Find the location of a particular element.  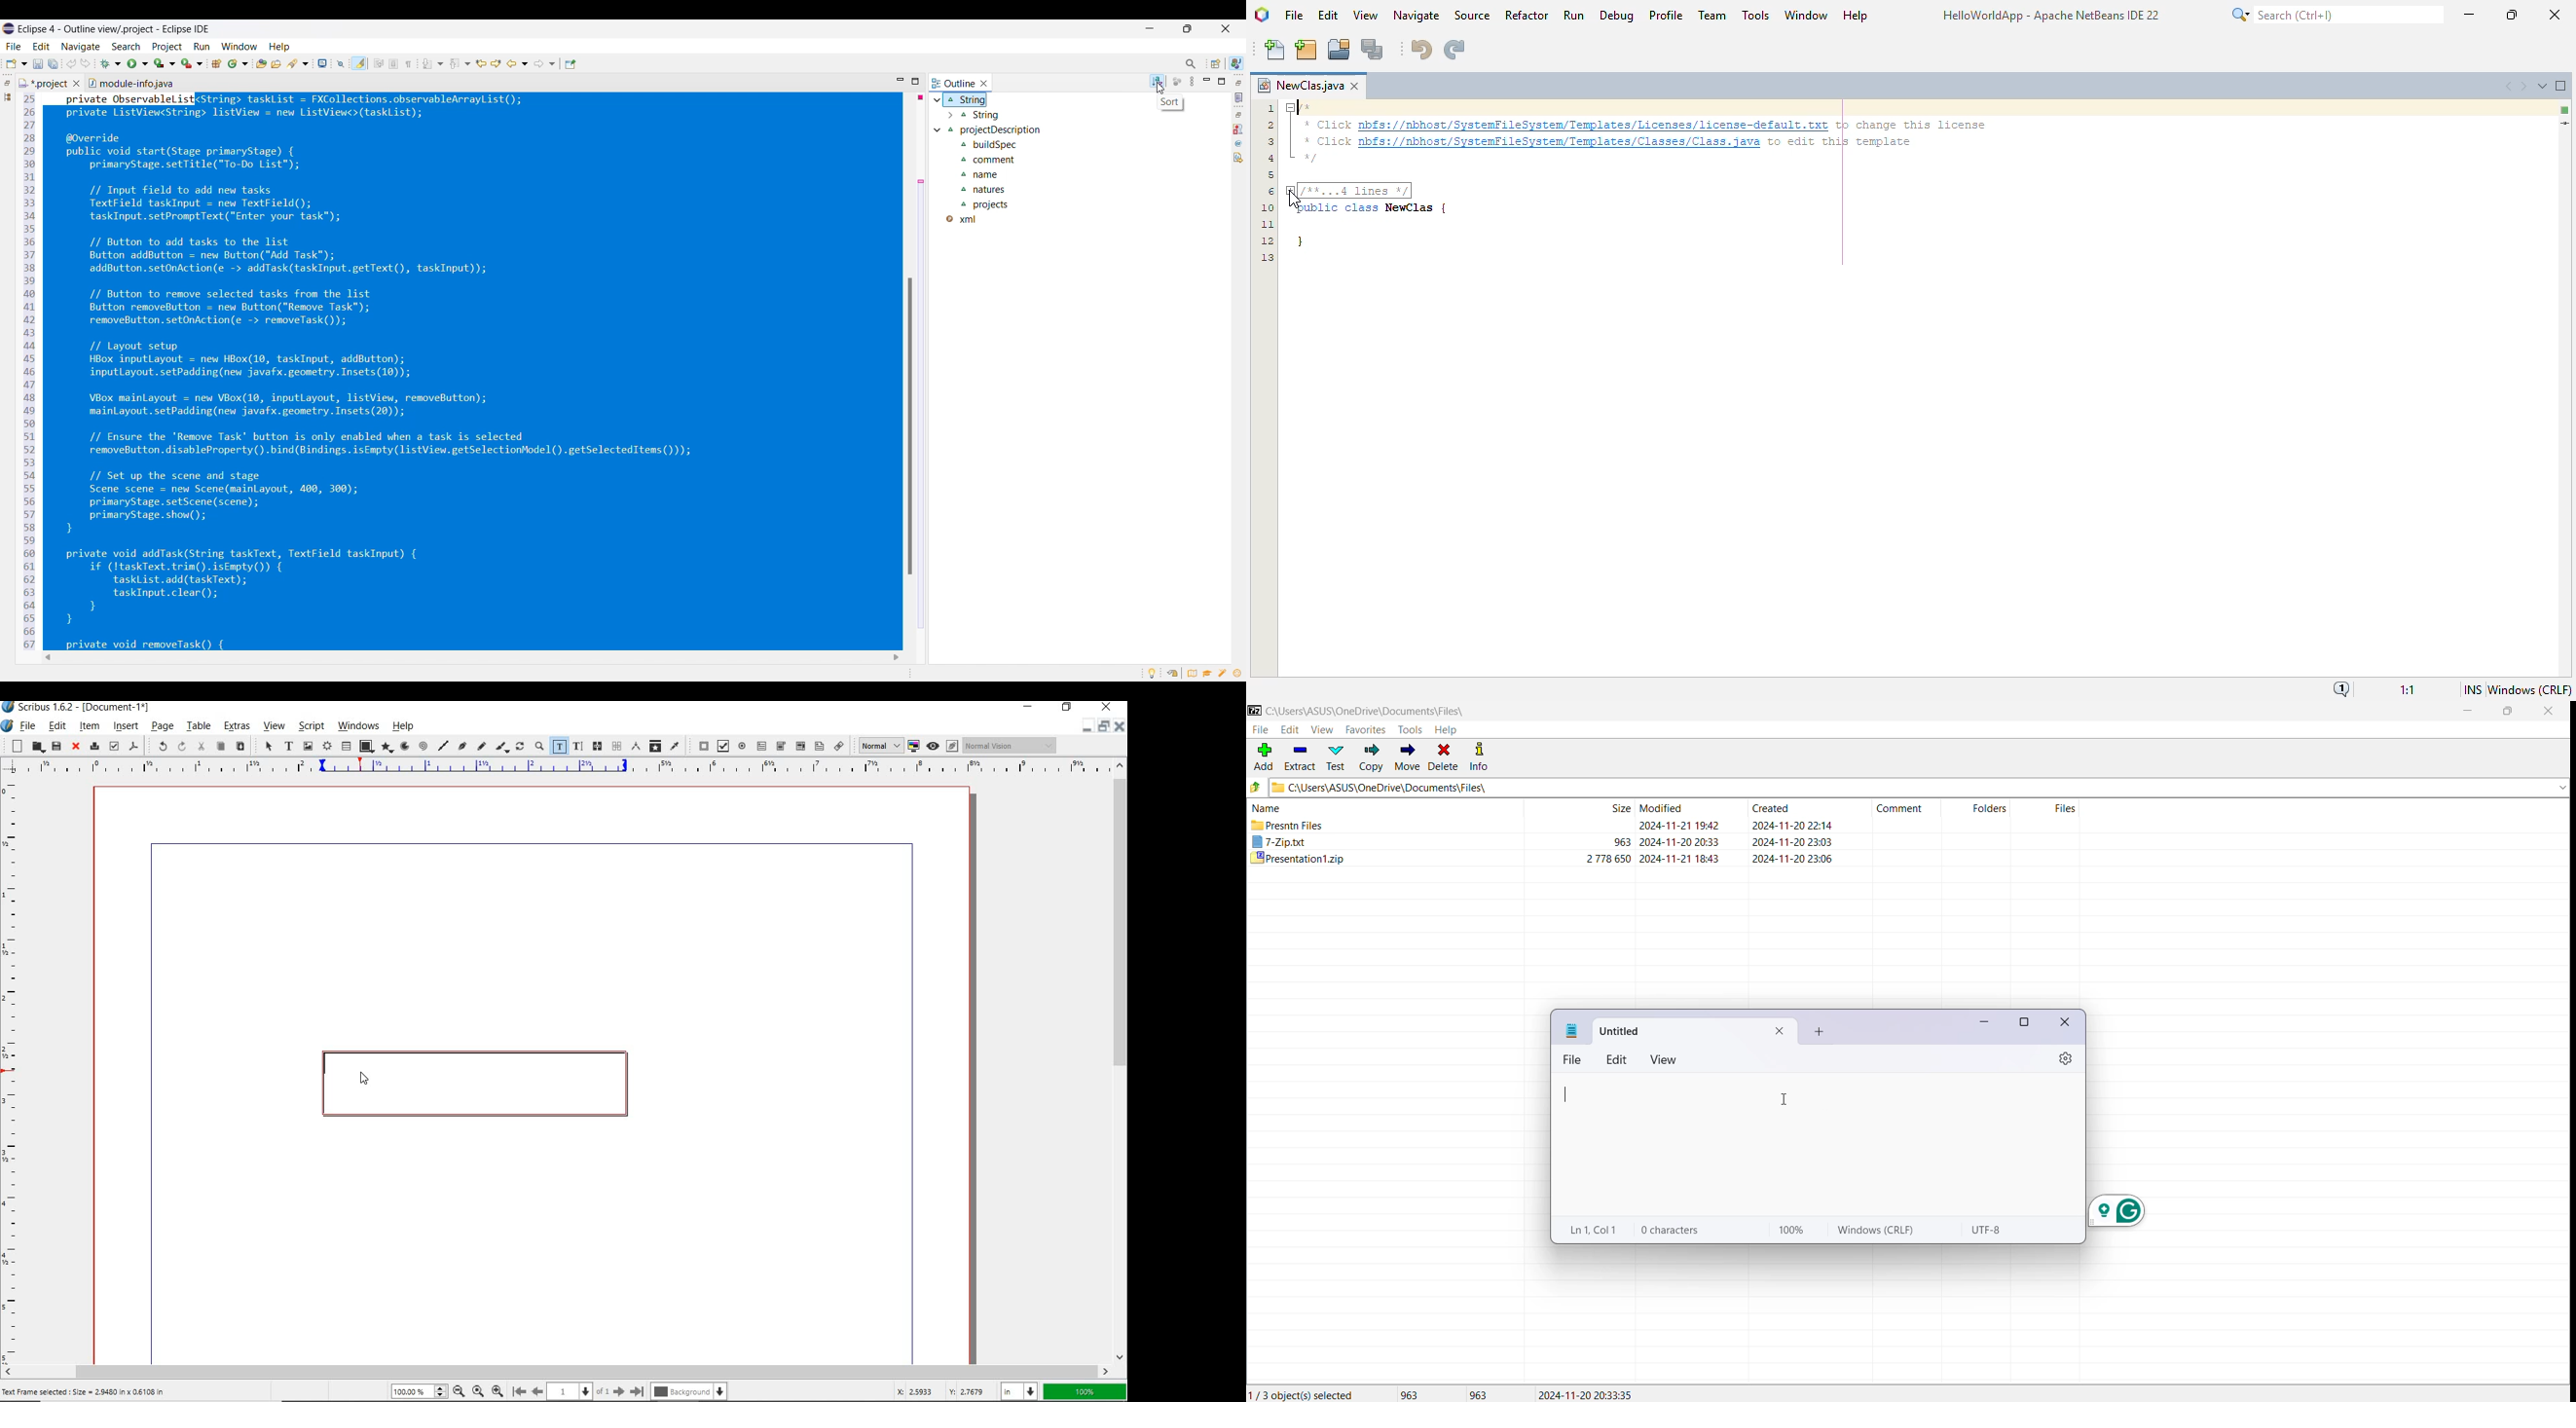

scrollbar is located at coordinates (1120, 1060).